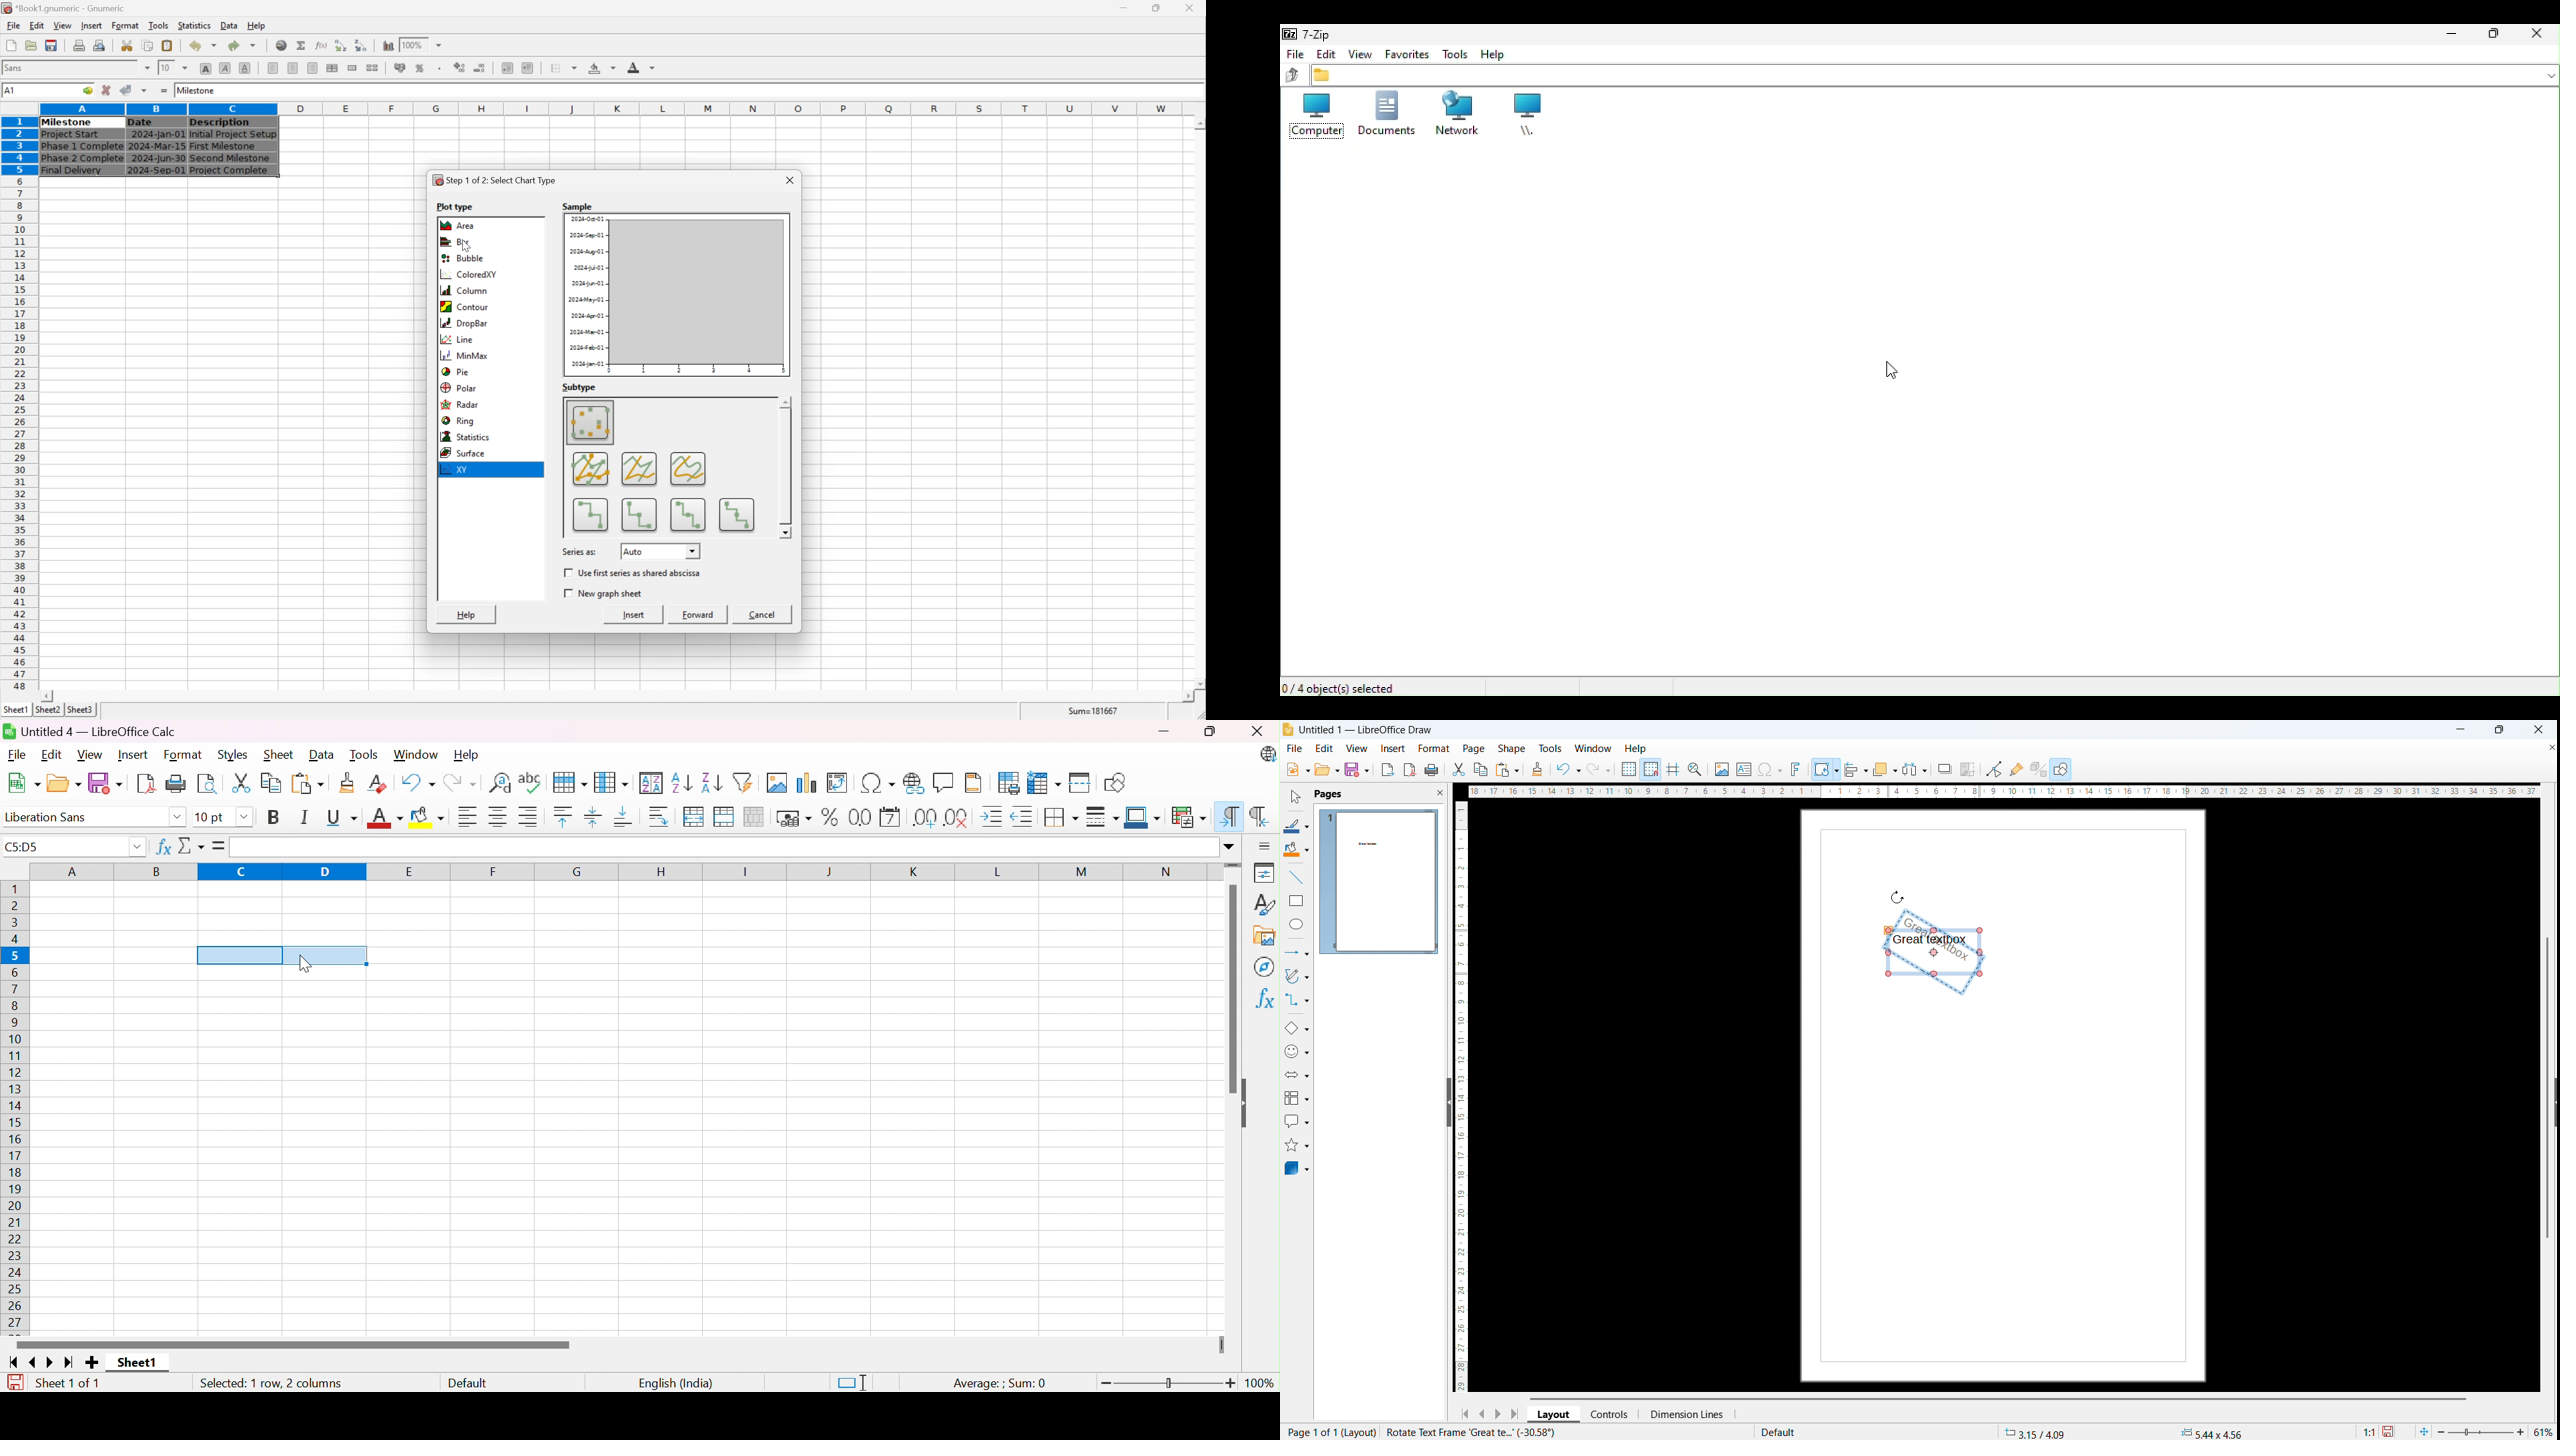  I want to click on Text box being rotated , so click(1953, 939).